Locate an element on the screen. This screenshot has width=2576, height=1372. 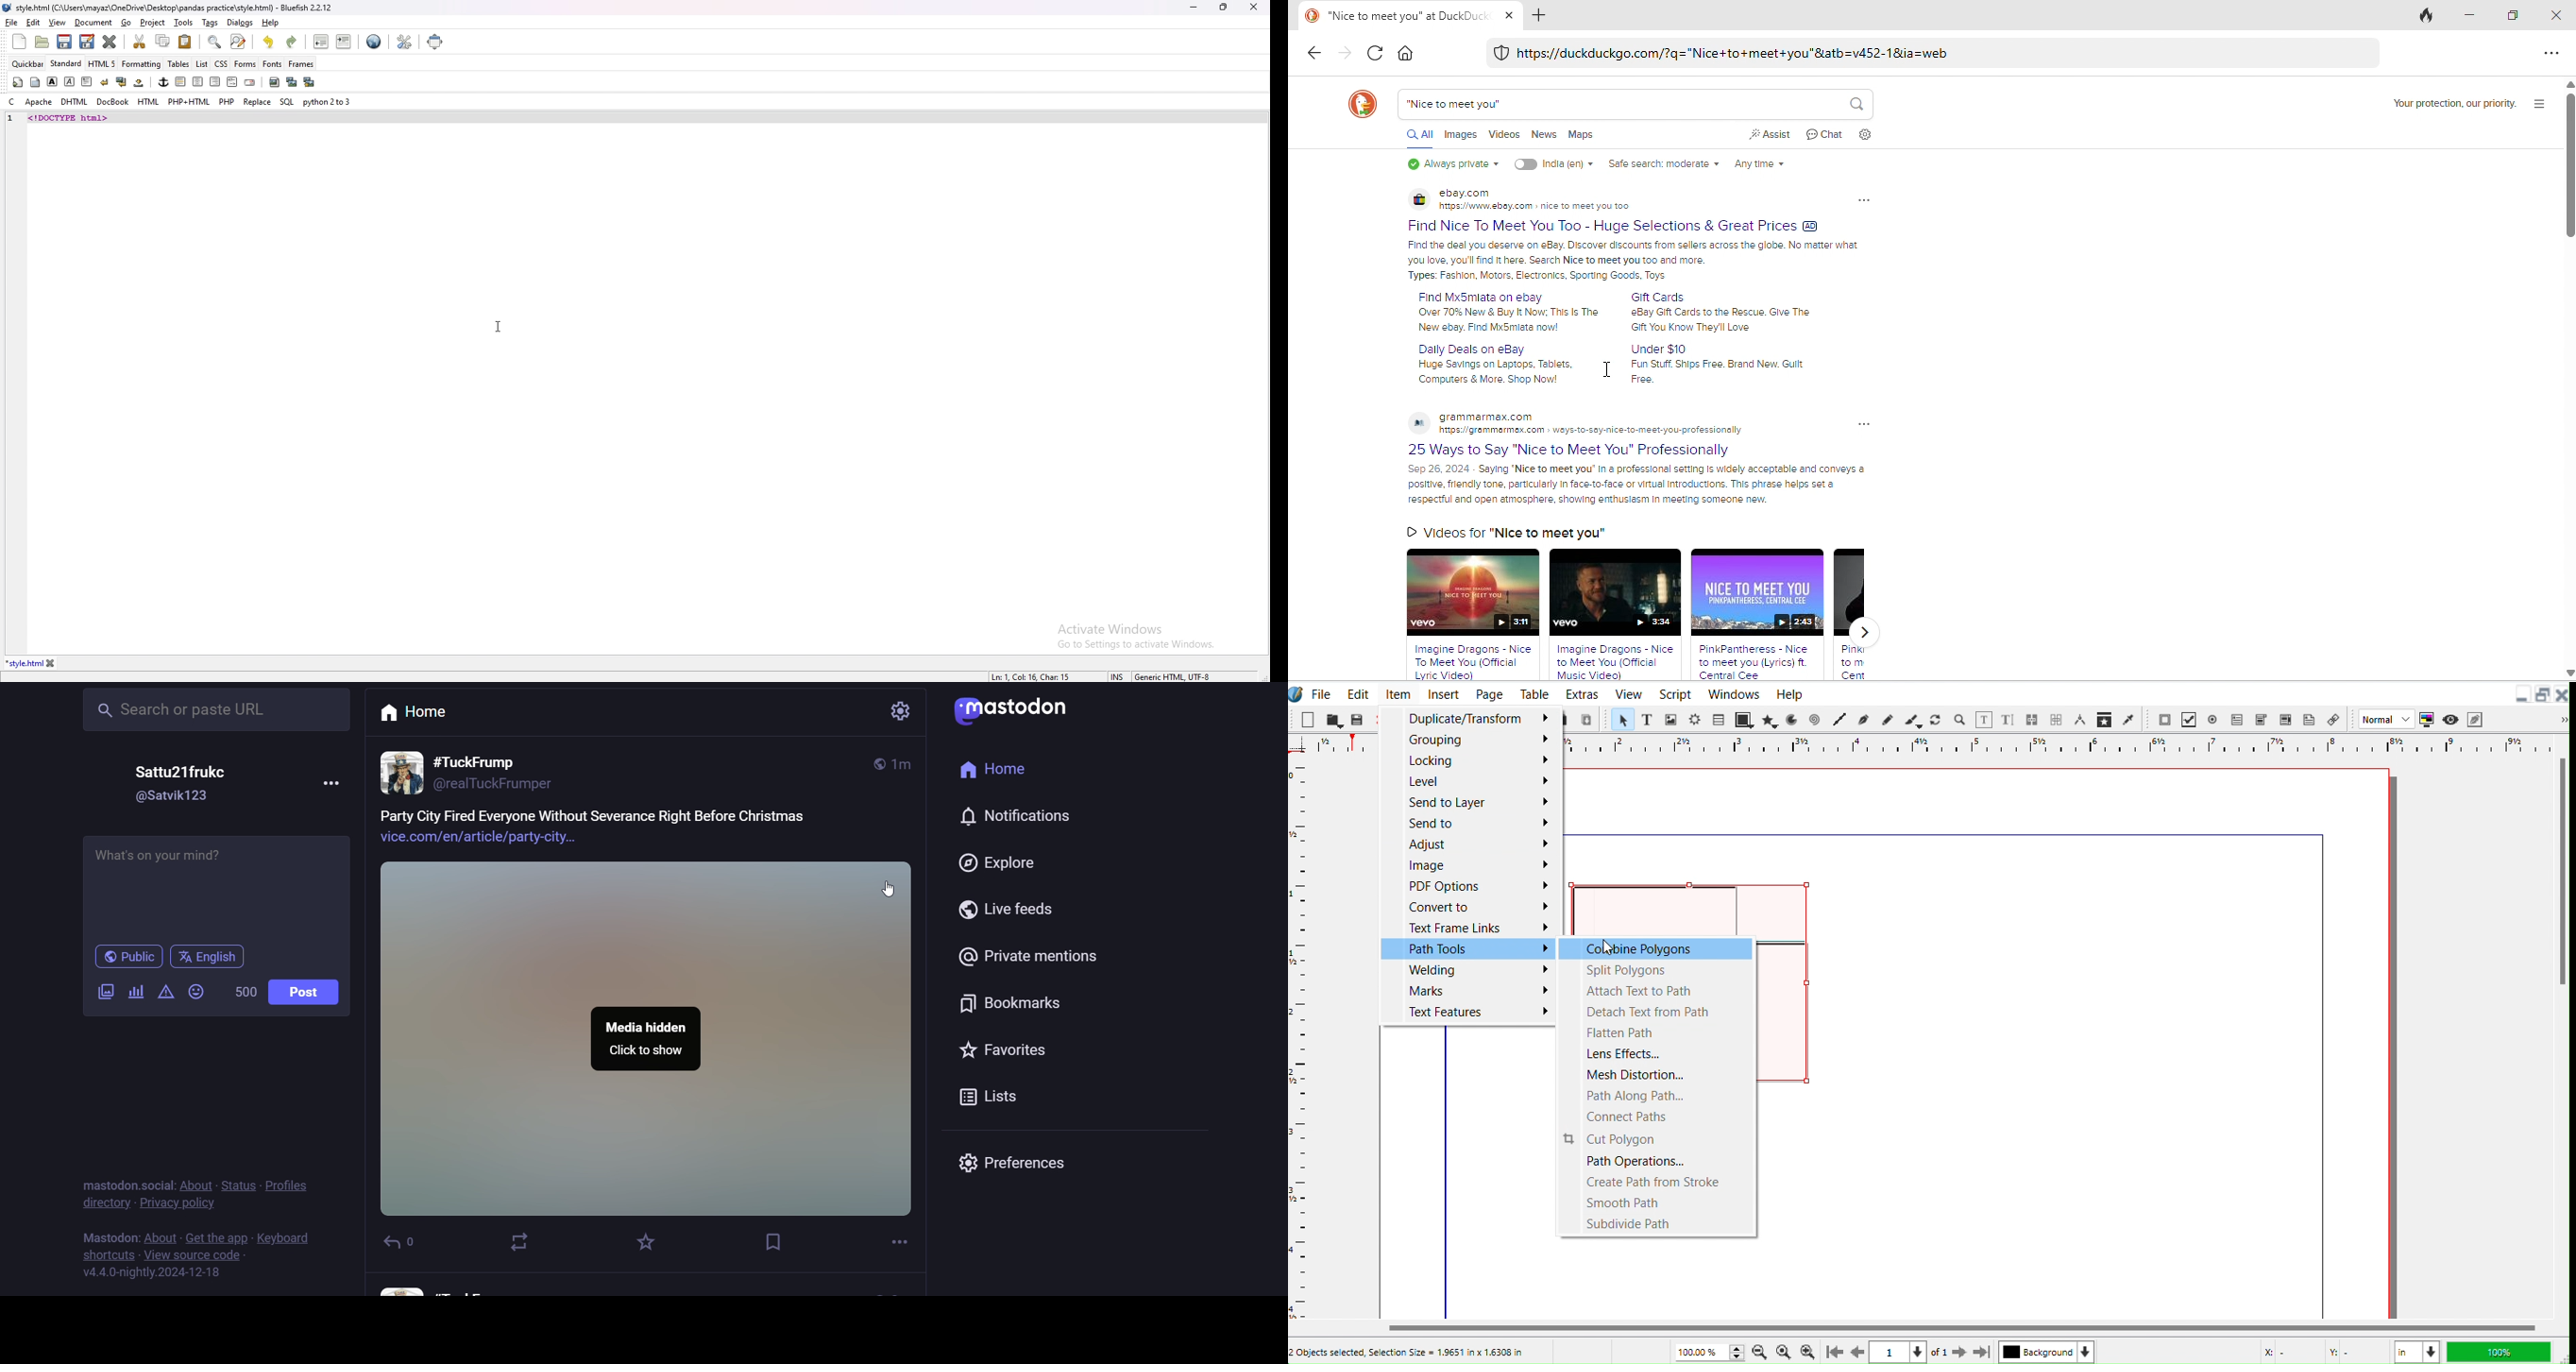
add a image is located at coordinates (104, 989).